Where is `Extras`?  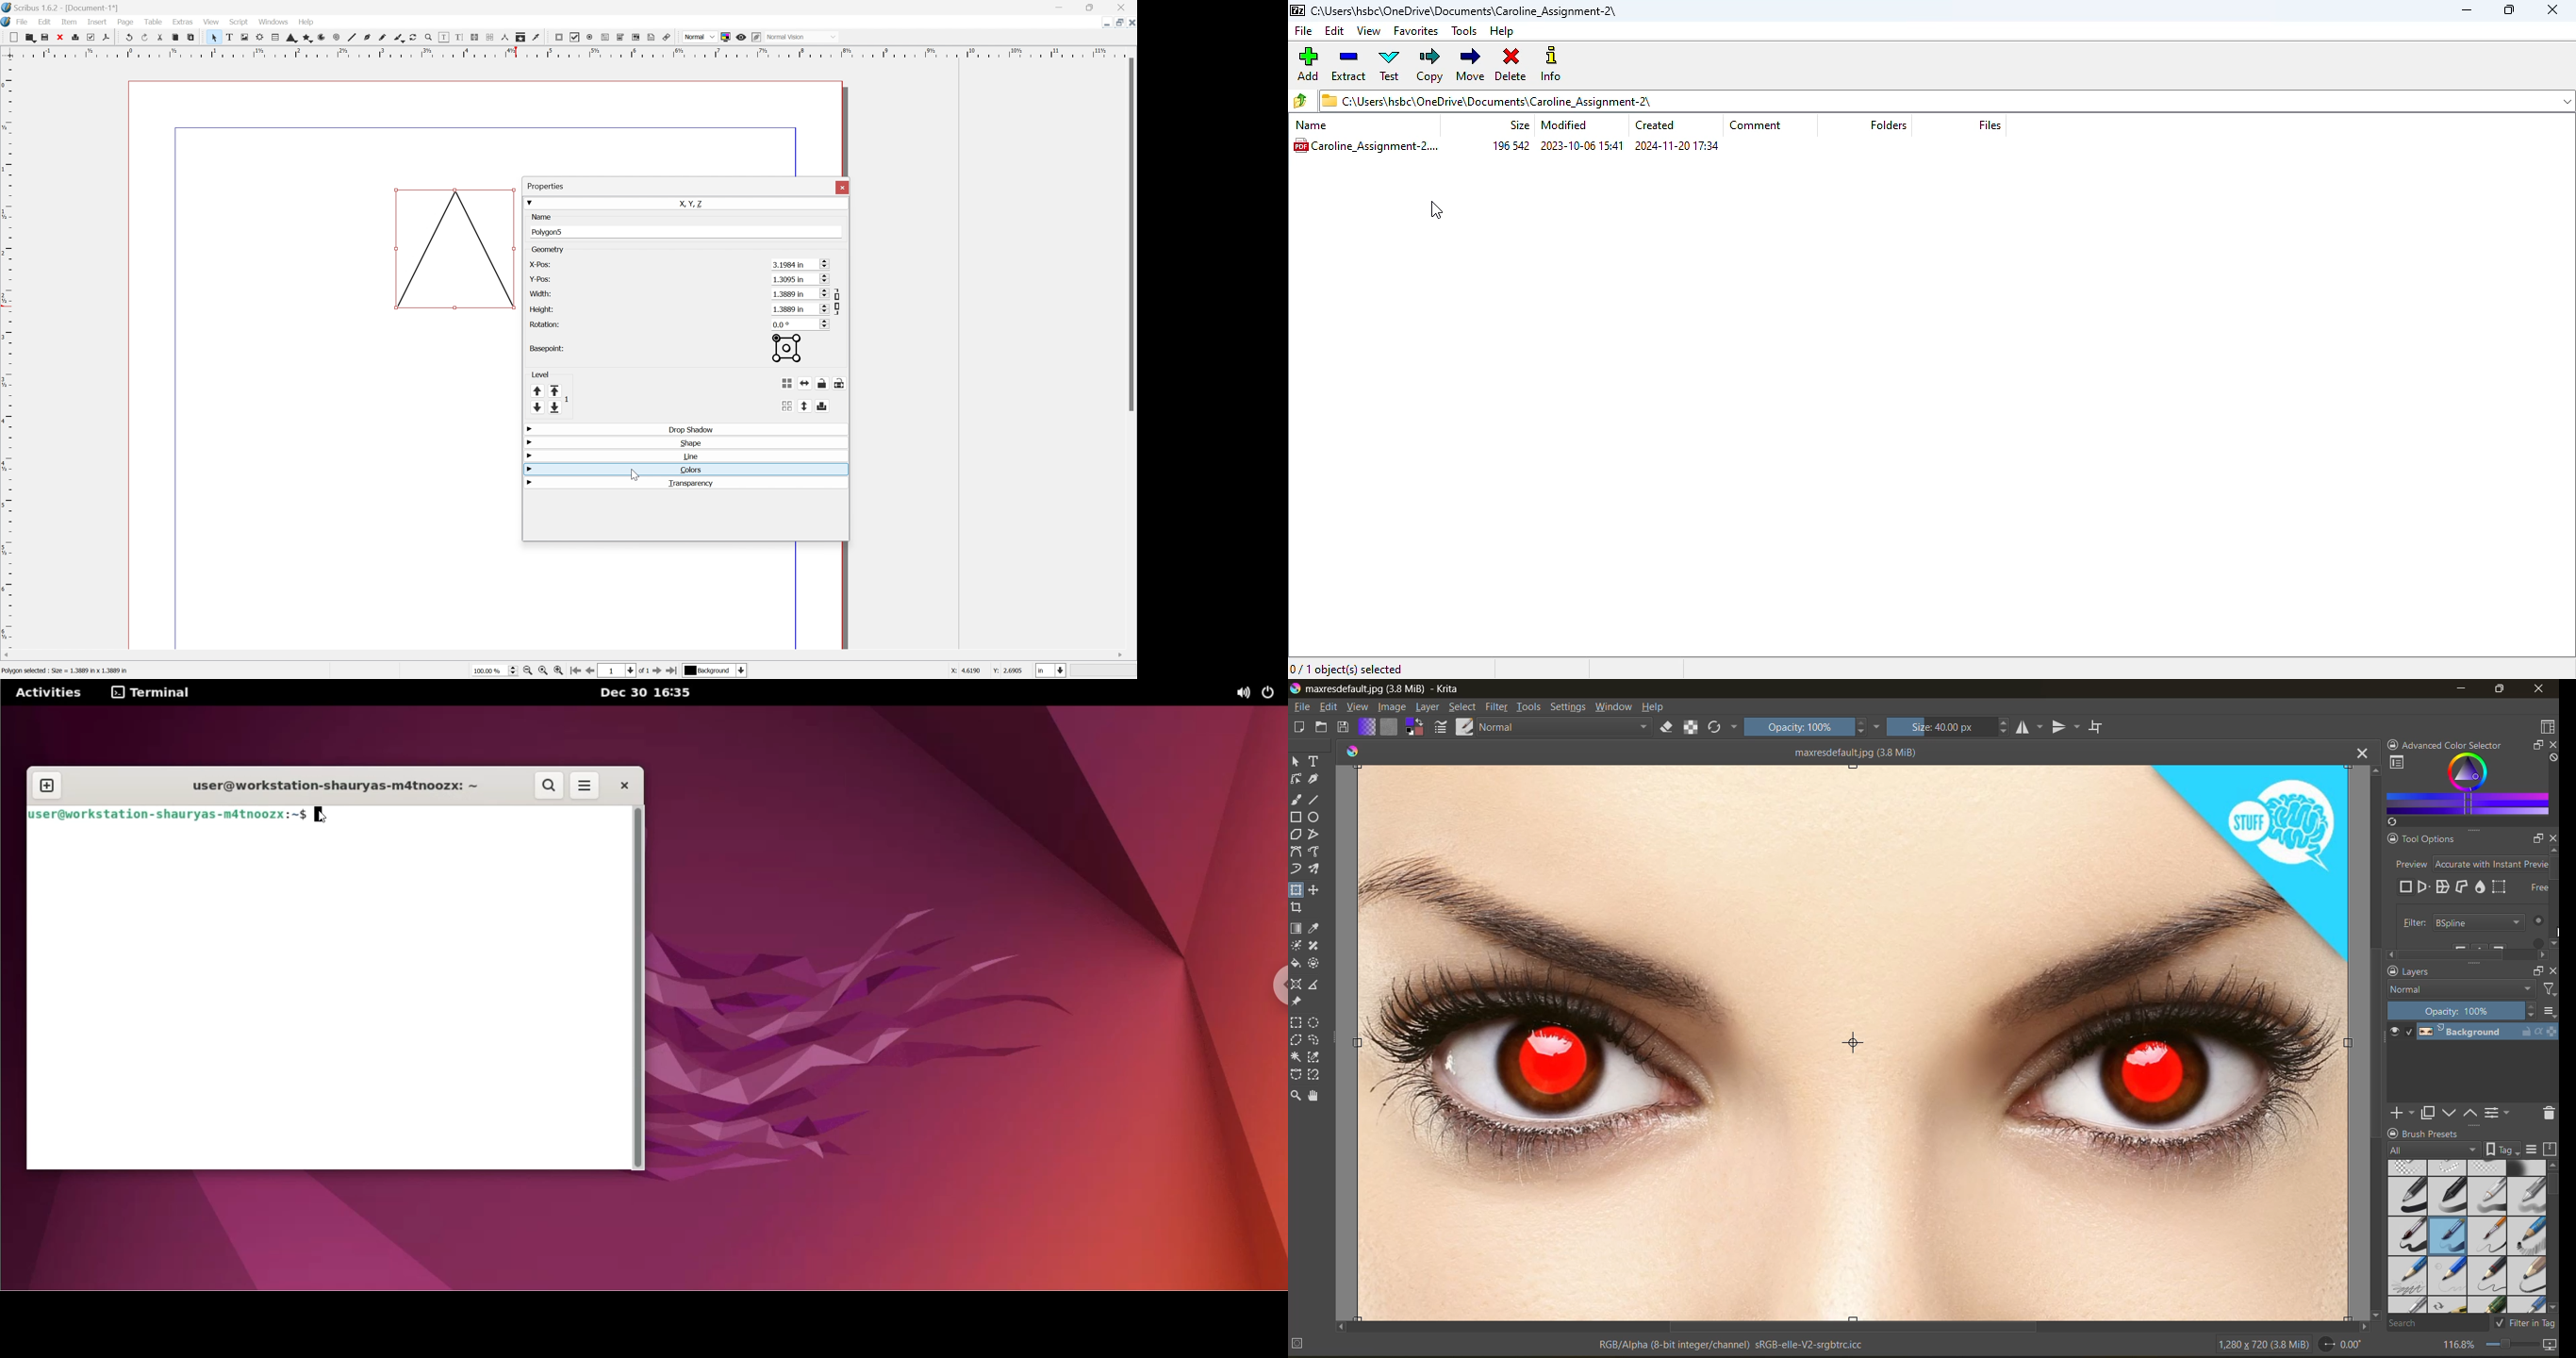 Extras is located at coordinates (183, 21).